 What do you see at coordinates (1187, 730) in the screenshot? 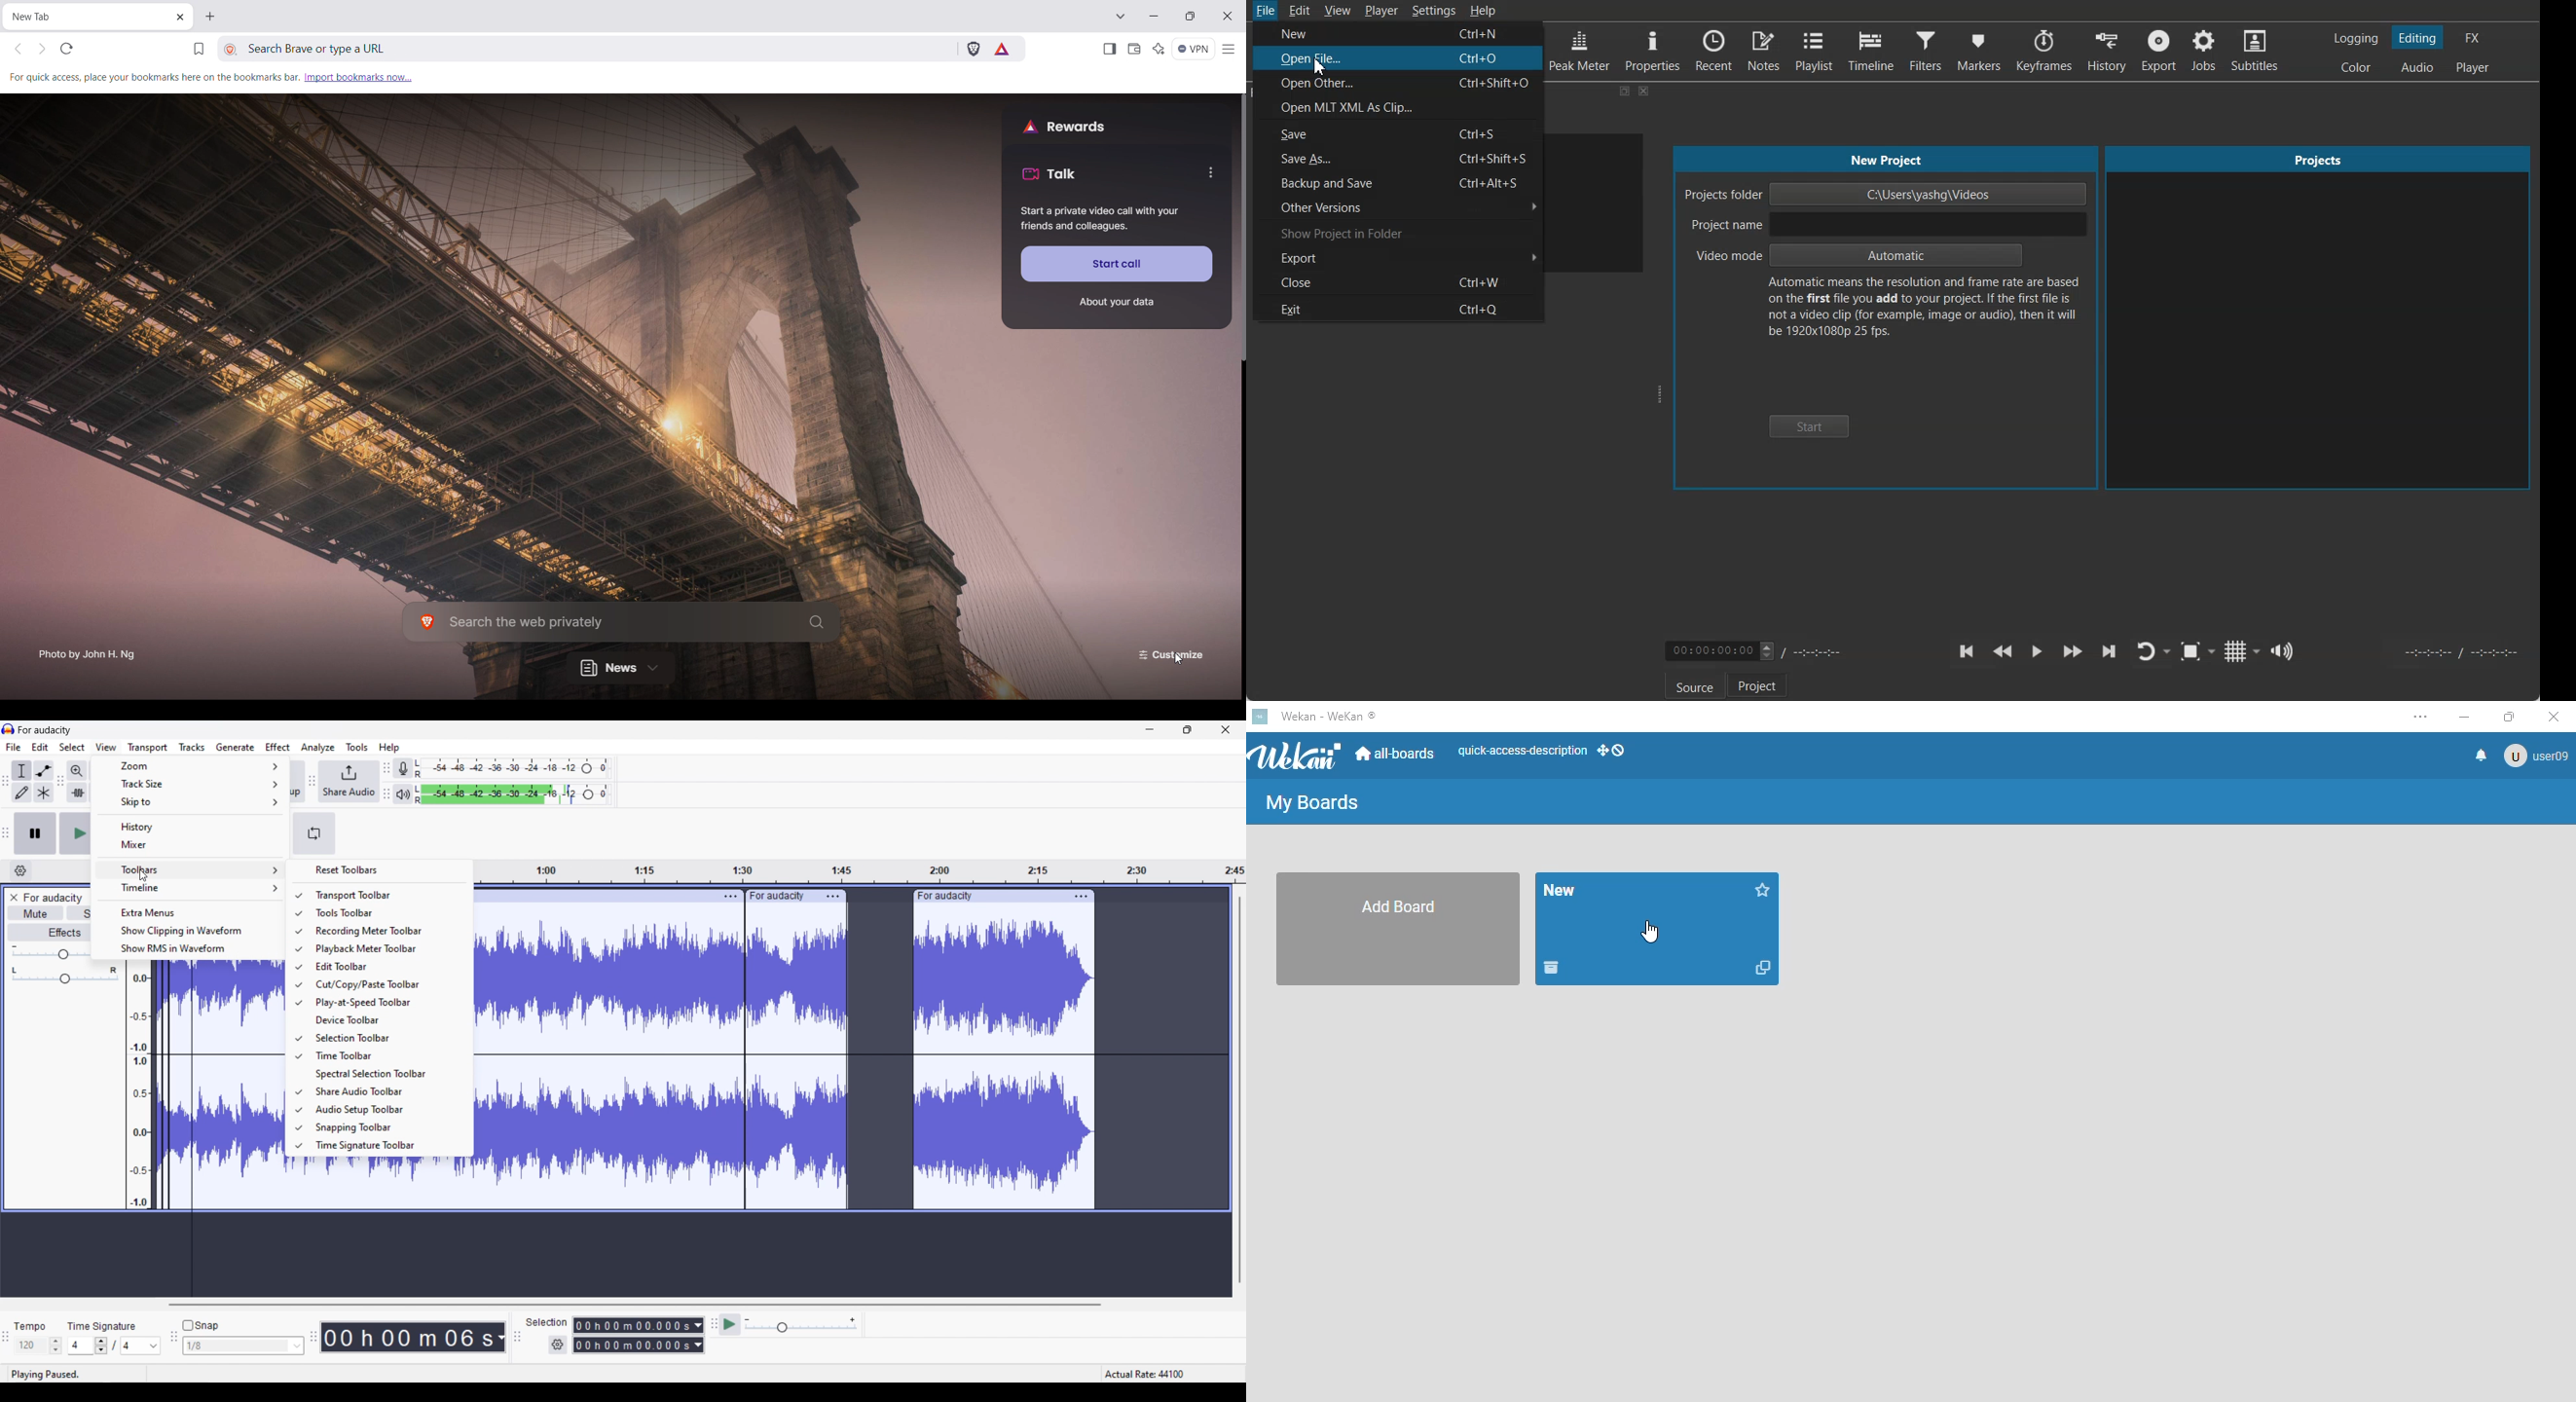
I see `Show in smaller tab` at bounding box center [1187, 730].